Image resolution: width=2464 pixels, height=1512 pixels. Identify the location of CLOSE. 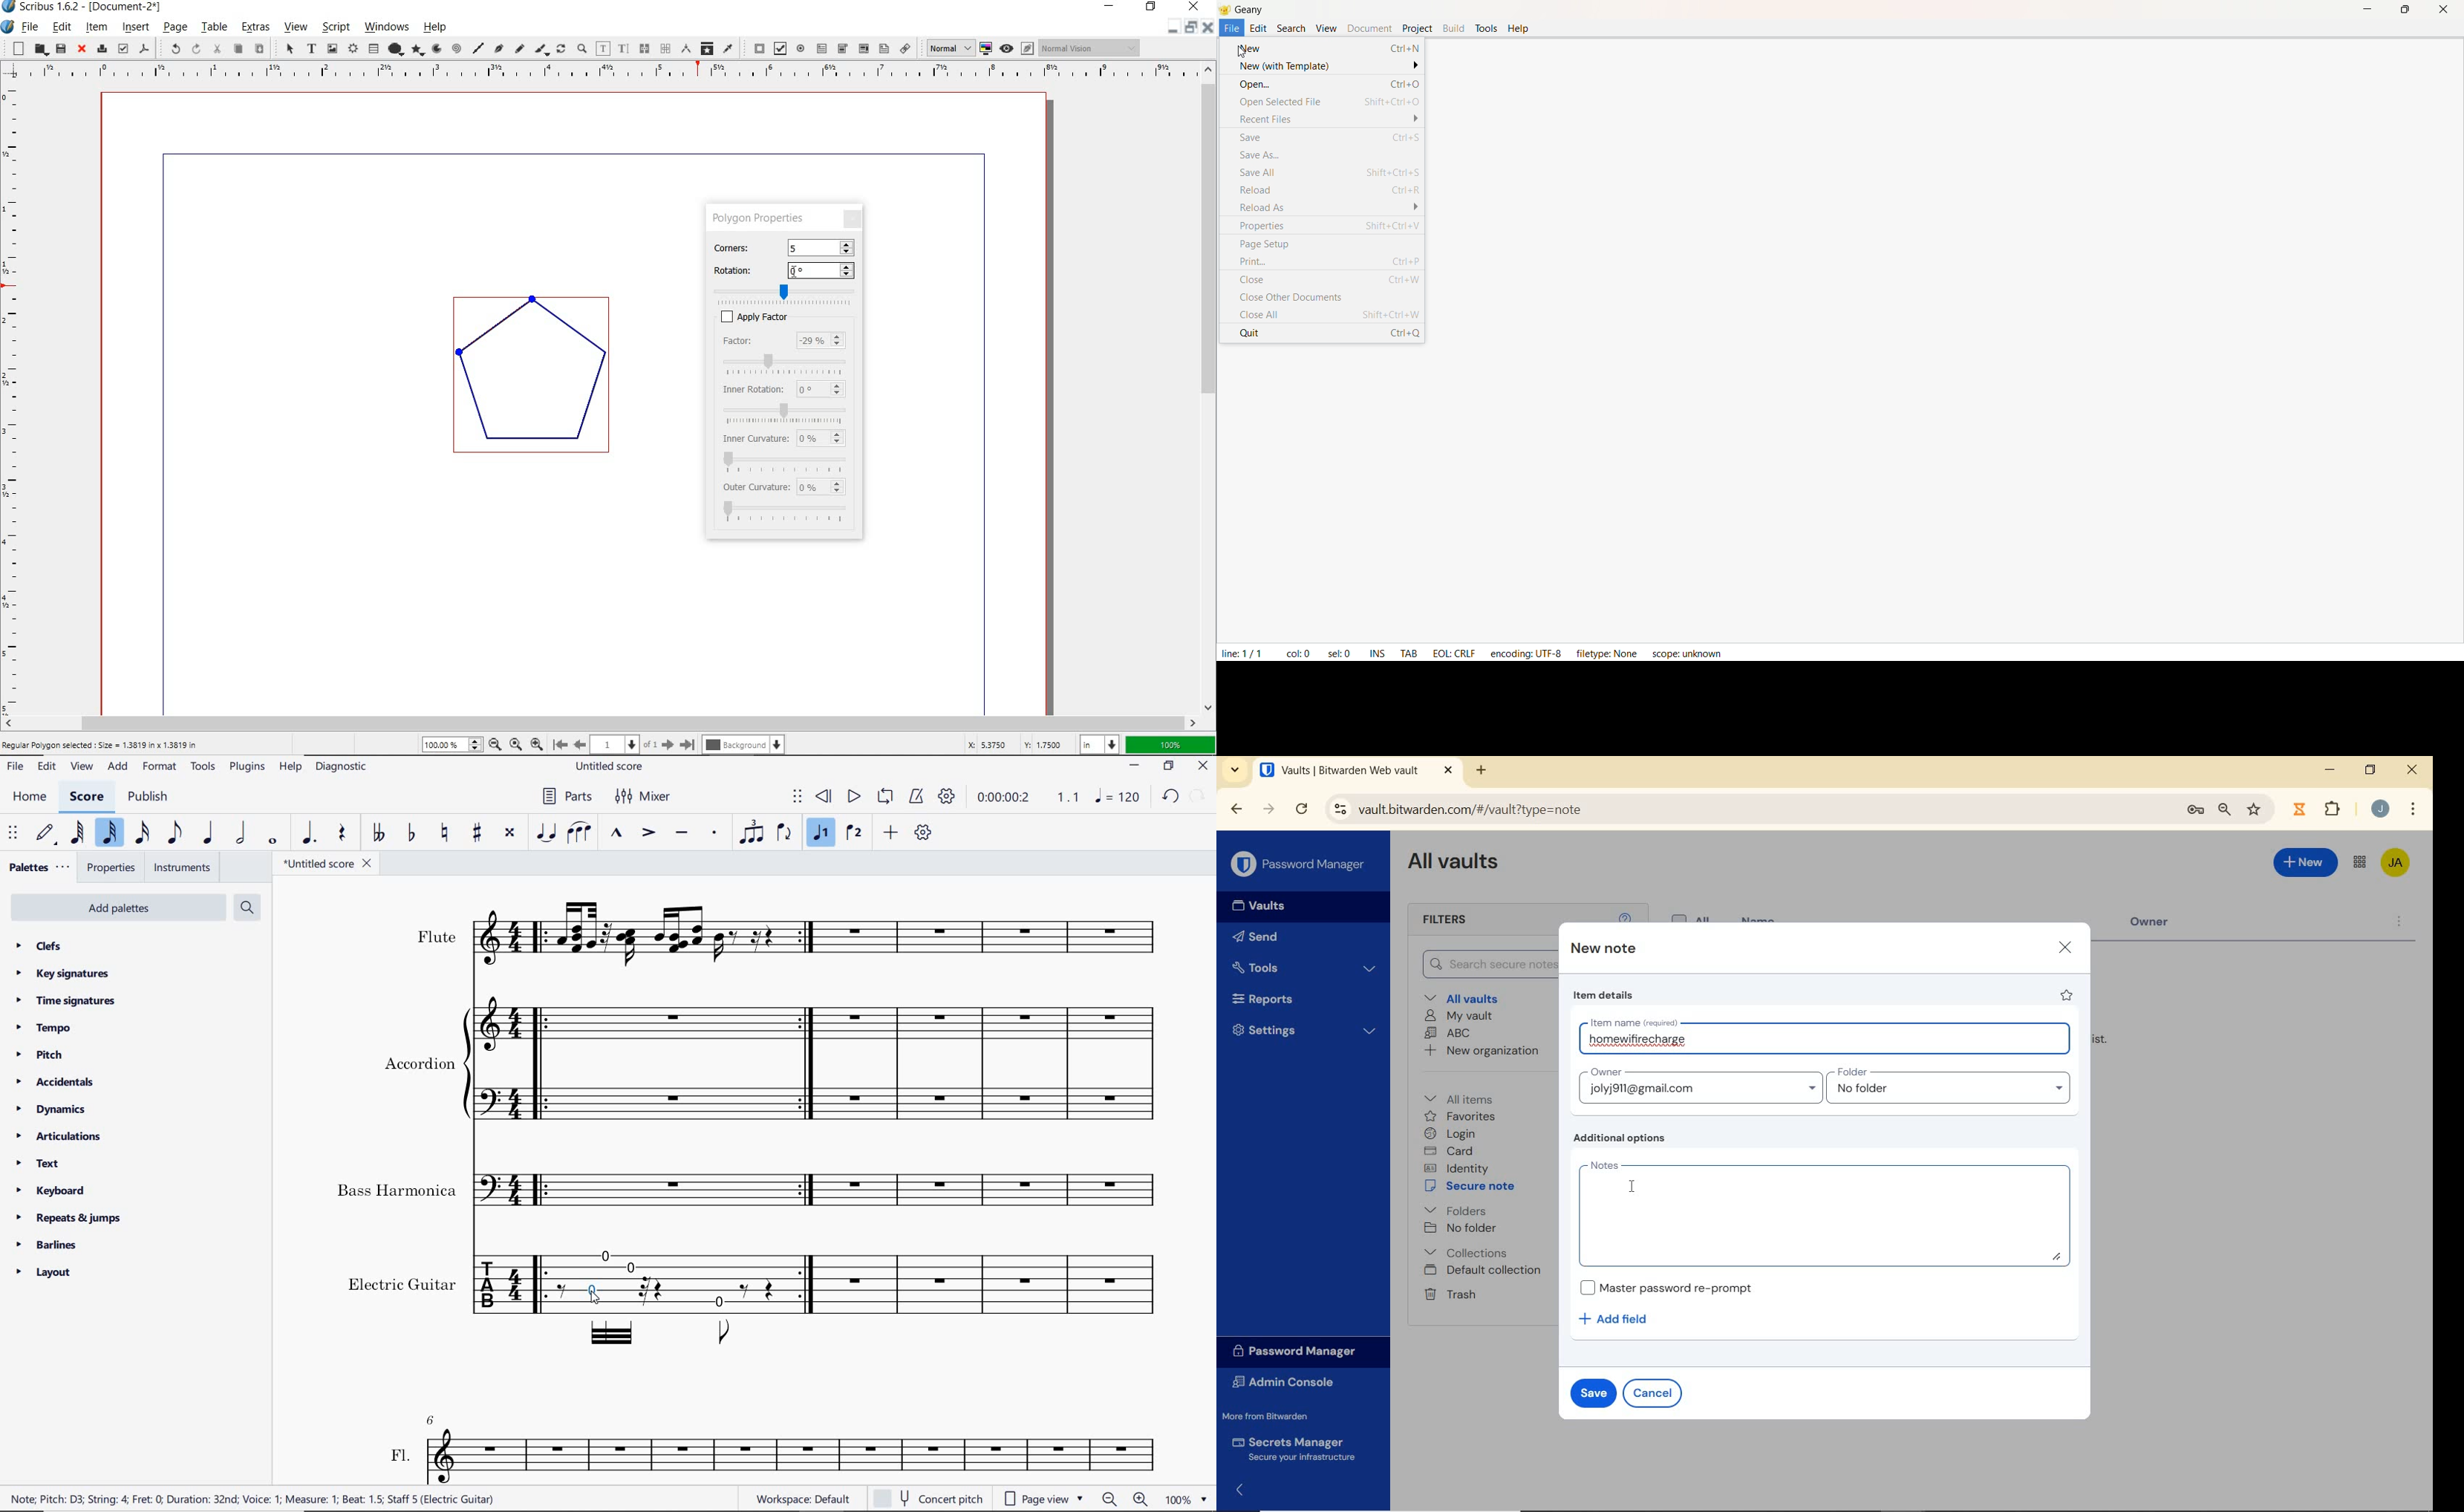
(852, 218).